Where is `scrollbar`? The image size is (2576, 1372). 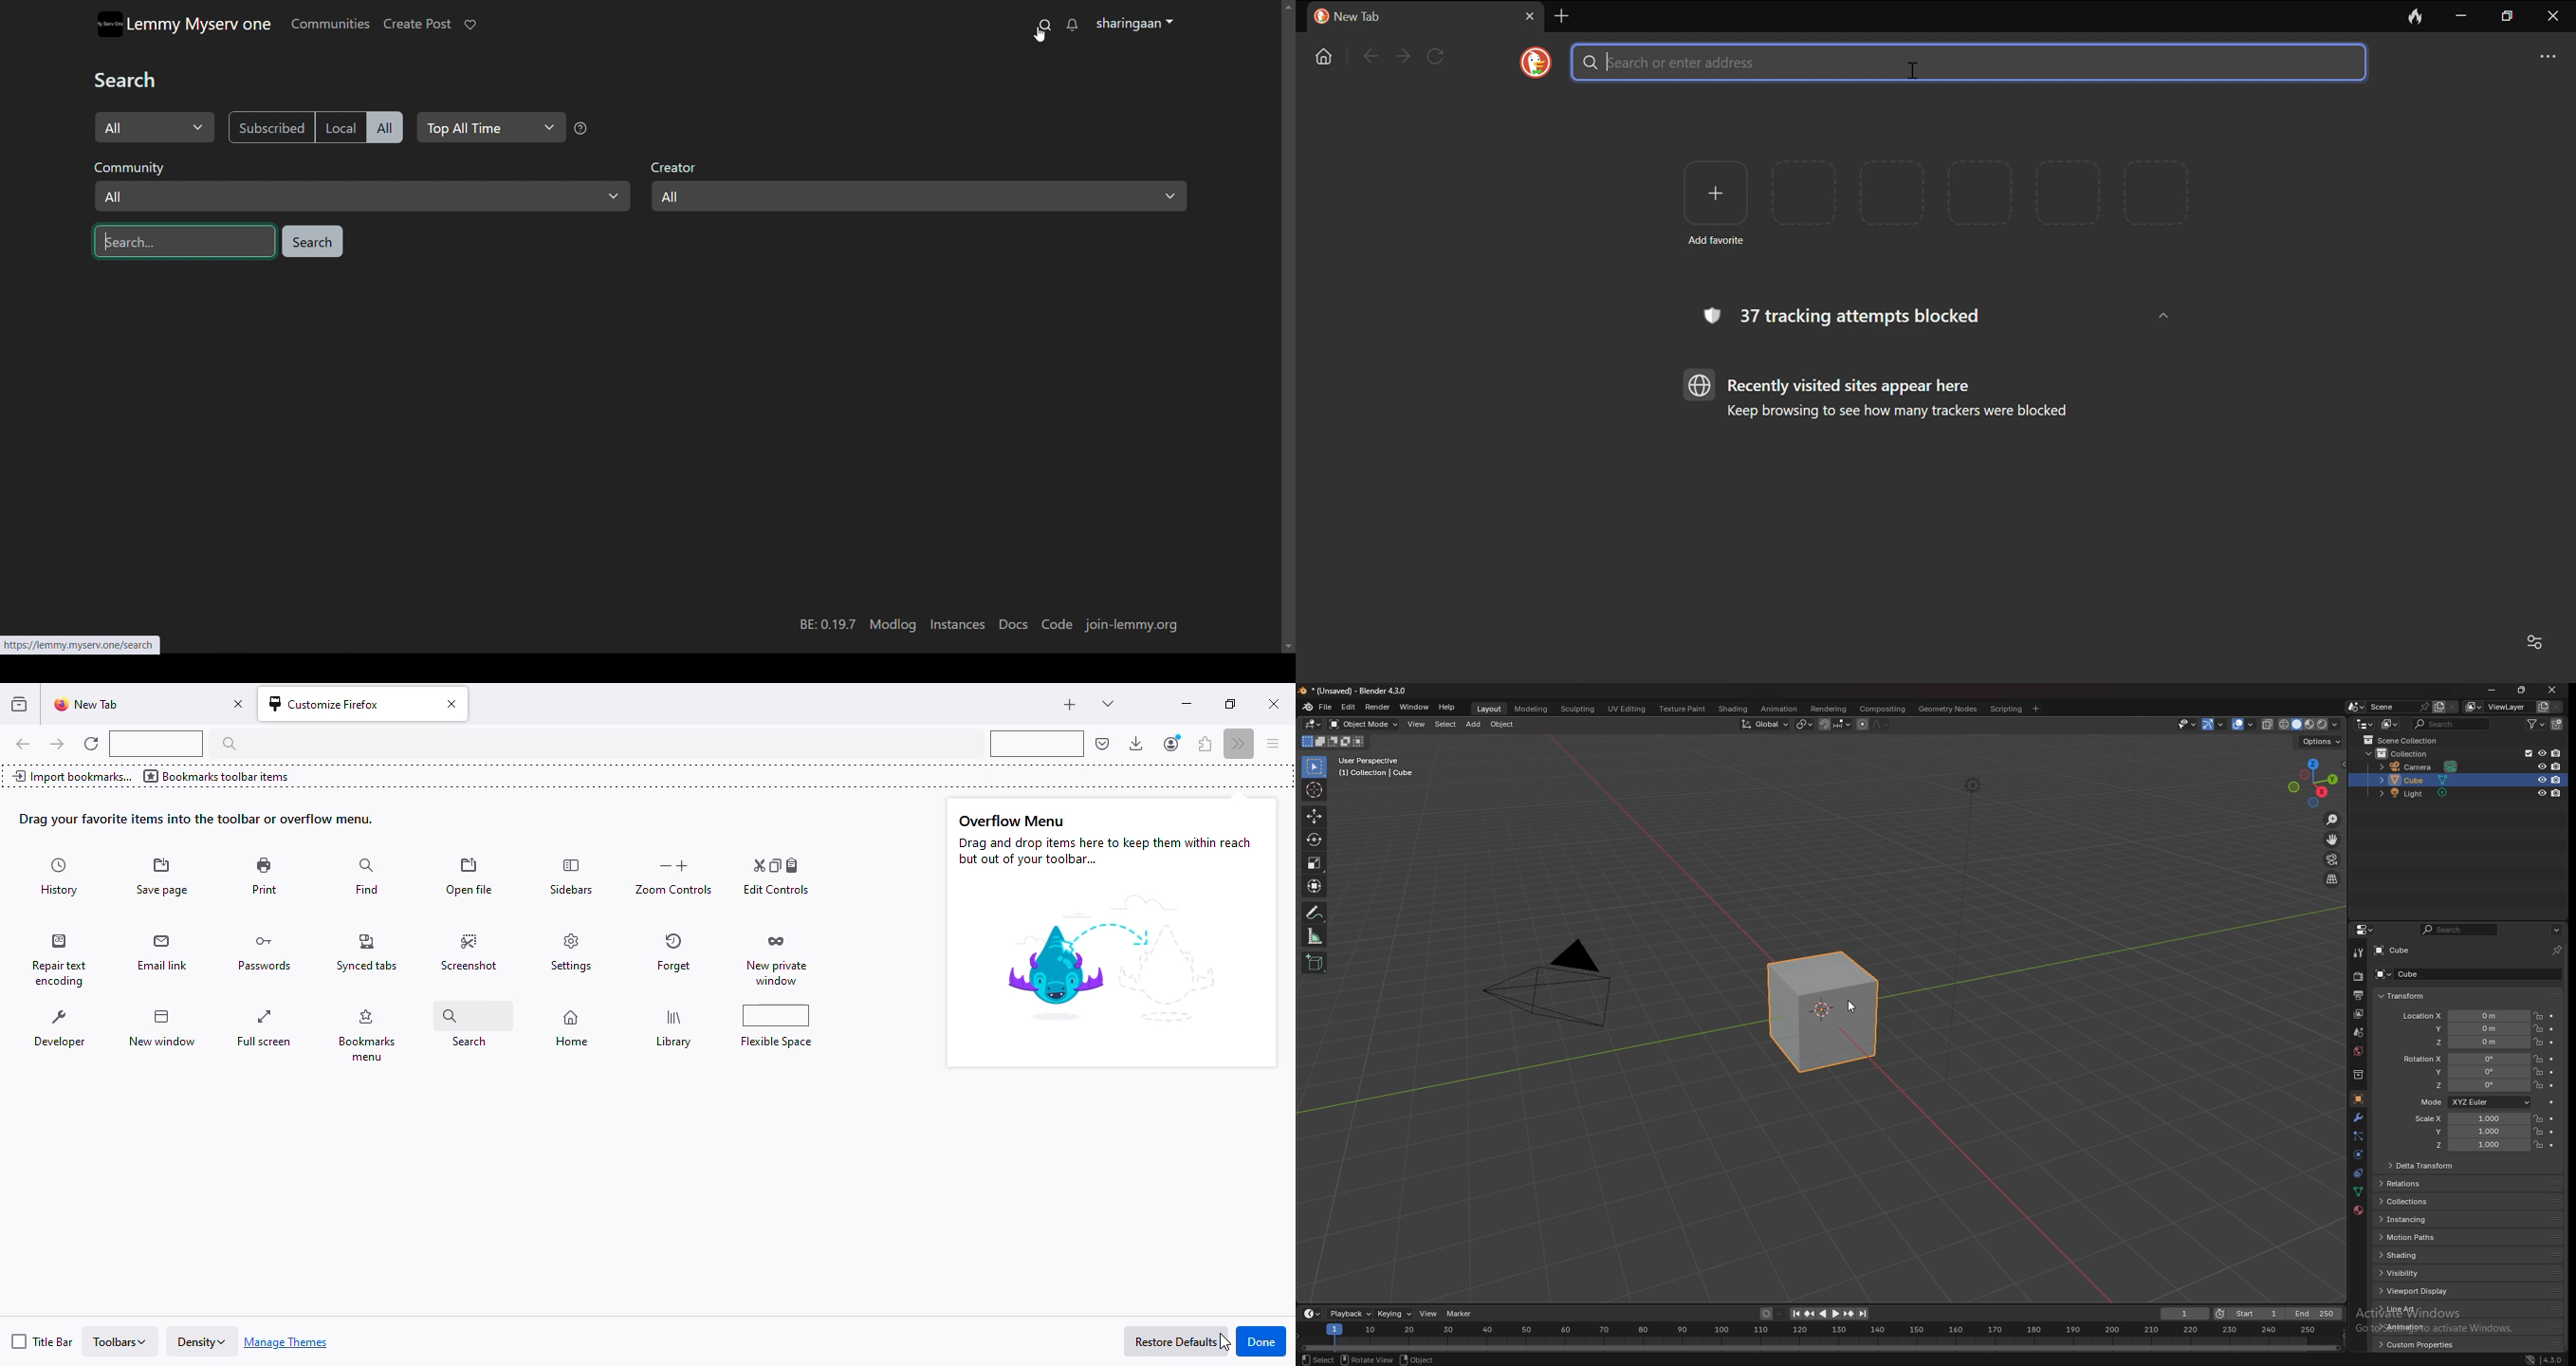 scrollbar is located at coordinates (1287, 94).